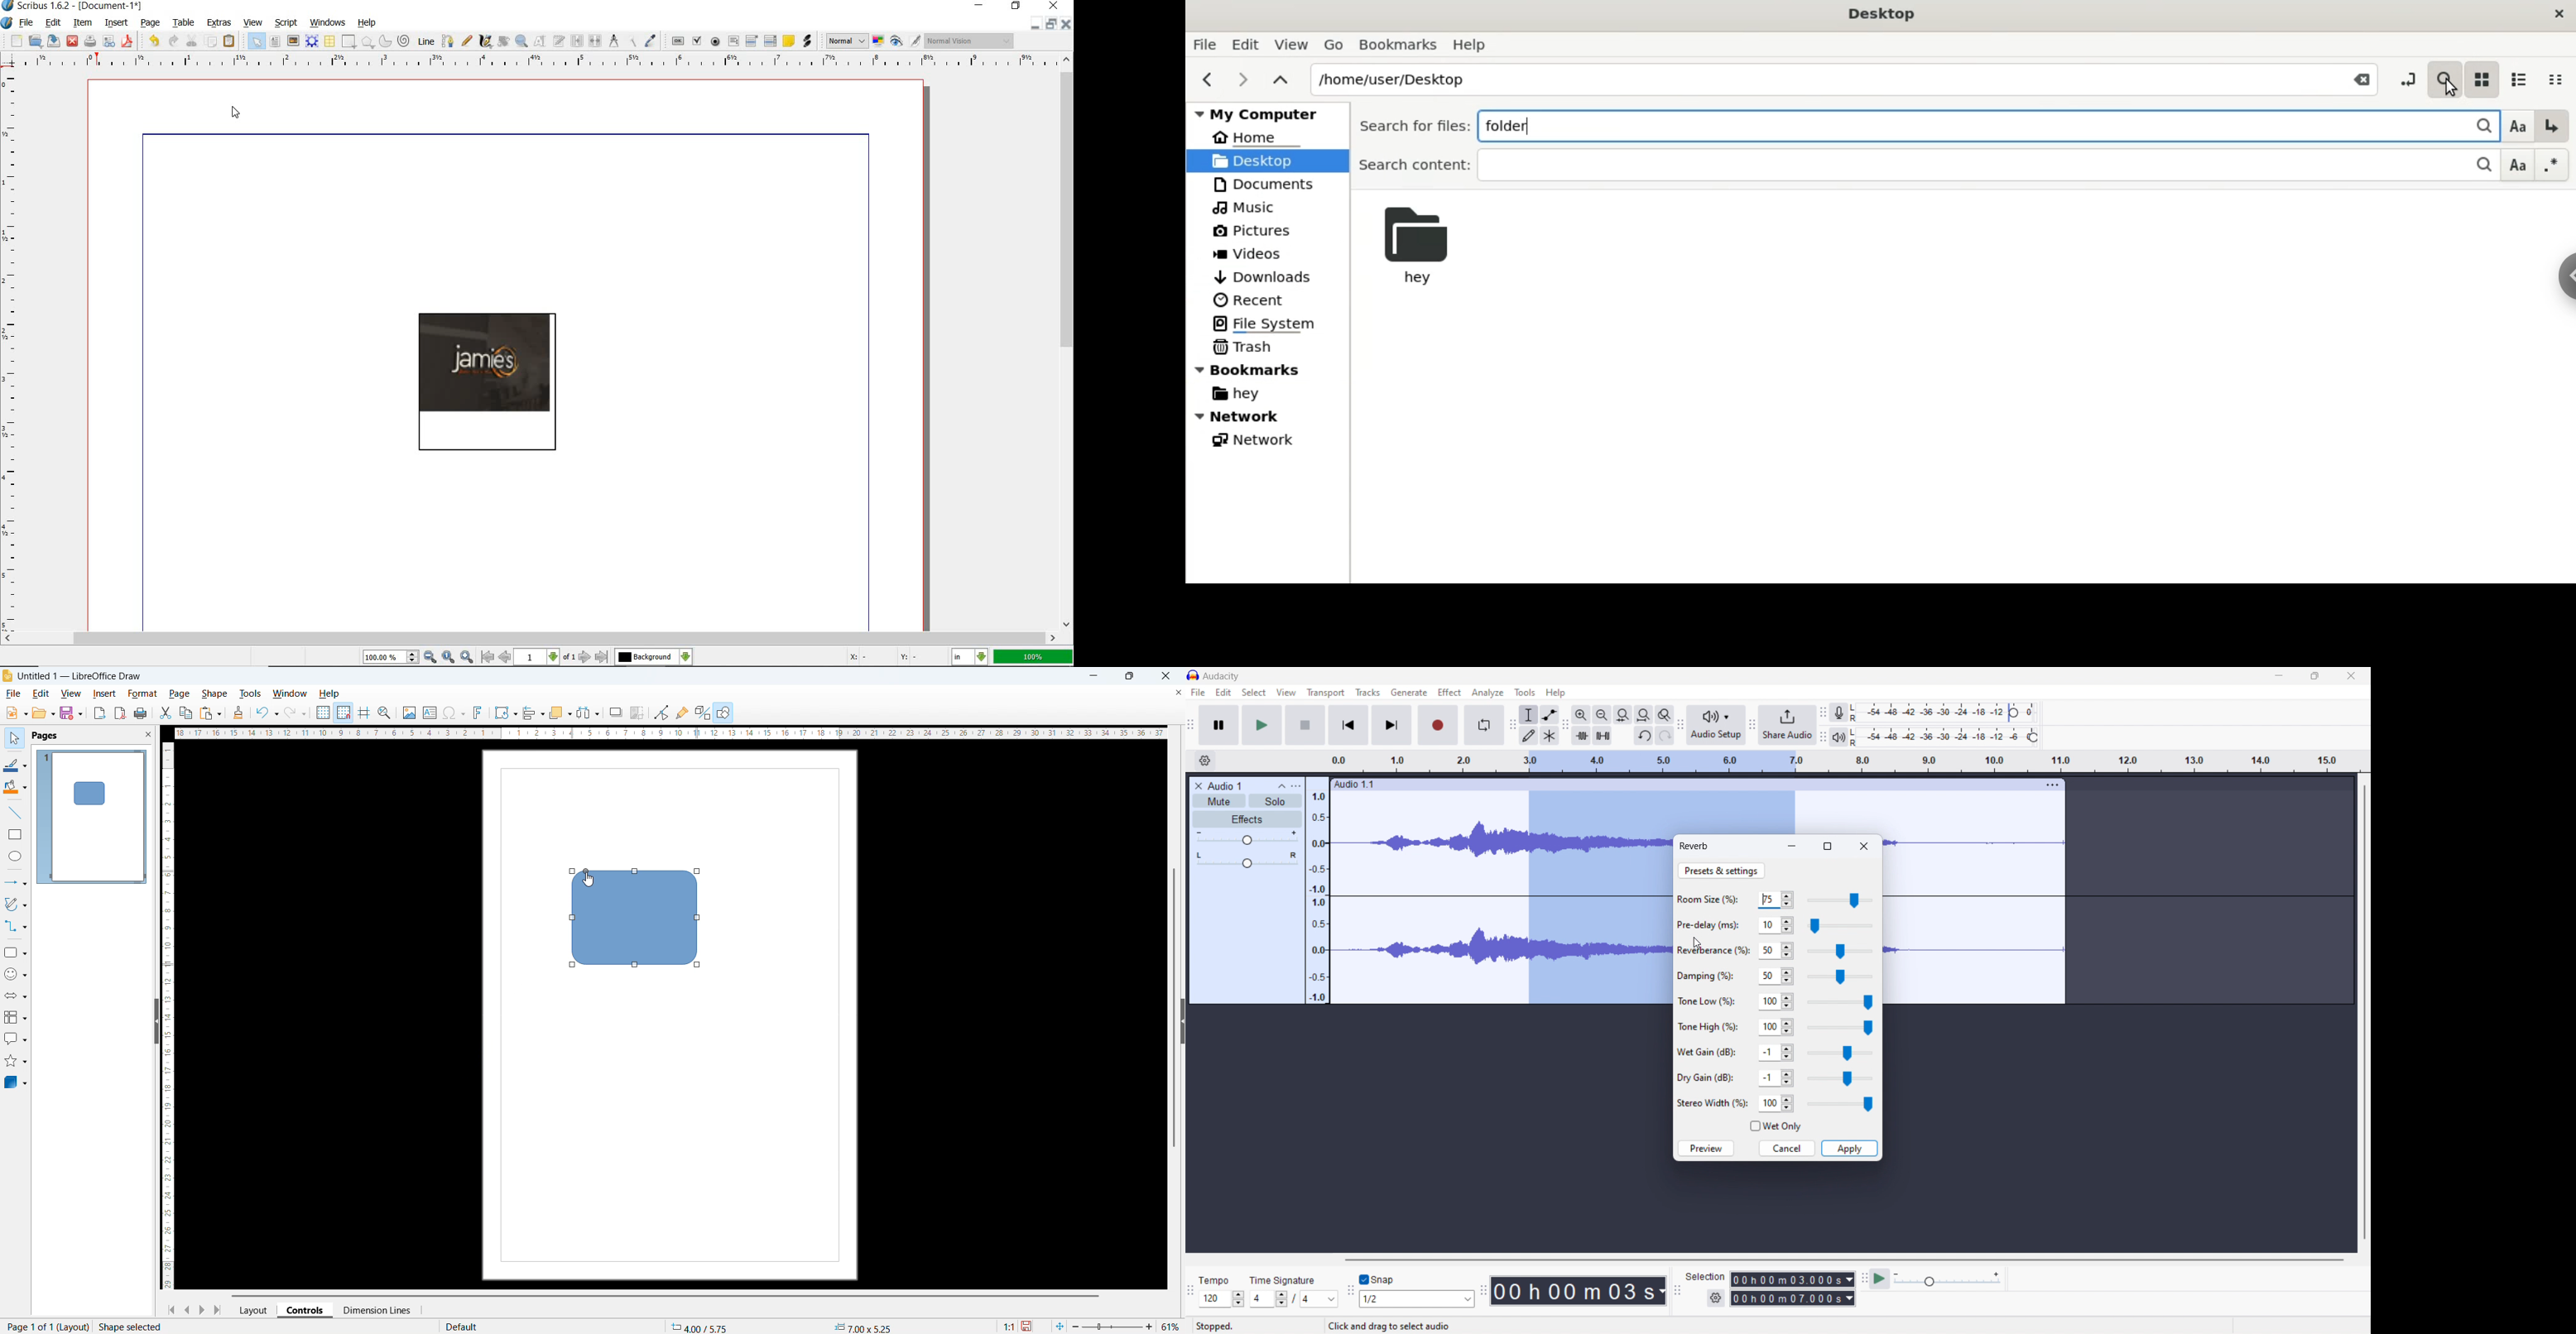  Describe the element at coordinates (109, 42) in the screenshot. I see `preflight verifier` at that location.